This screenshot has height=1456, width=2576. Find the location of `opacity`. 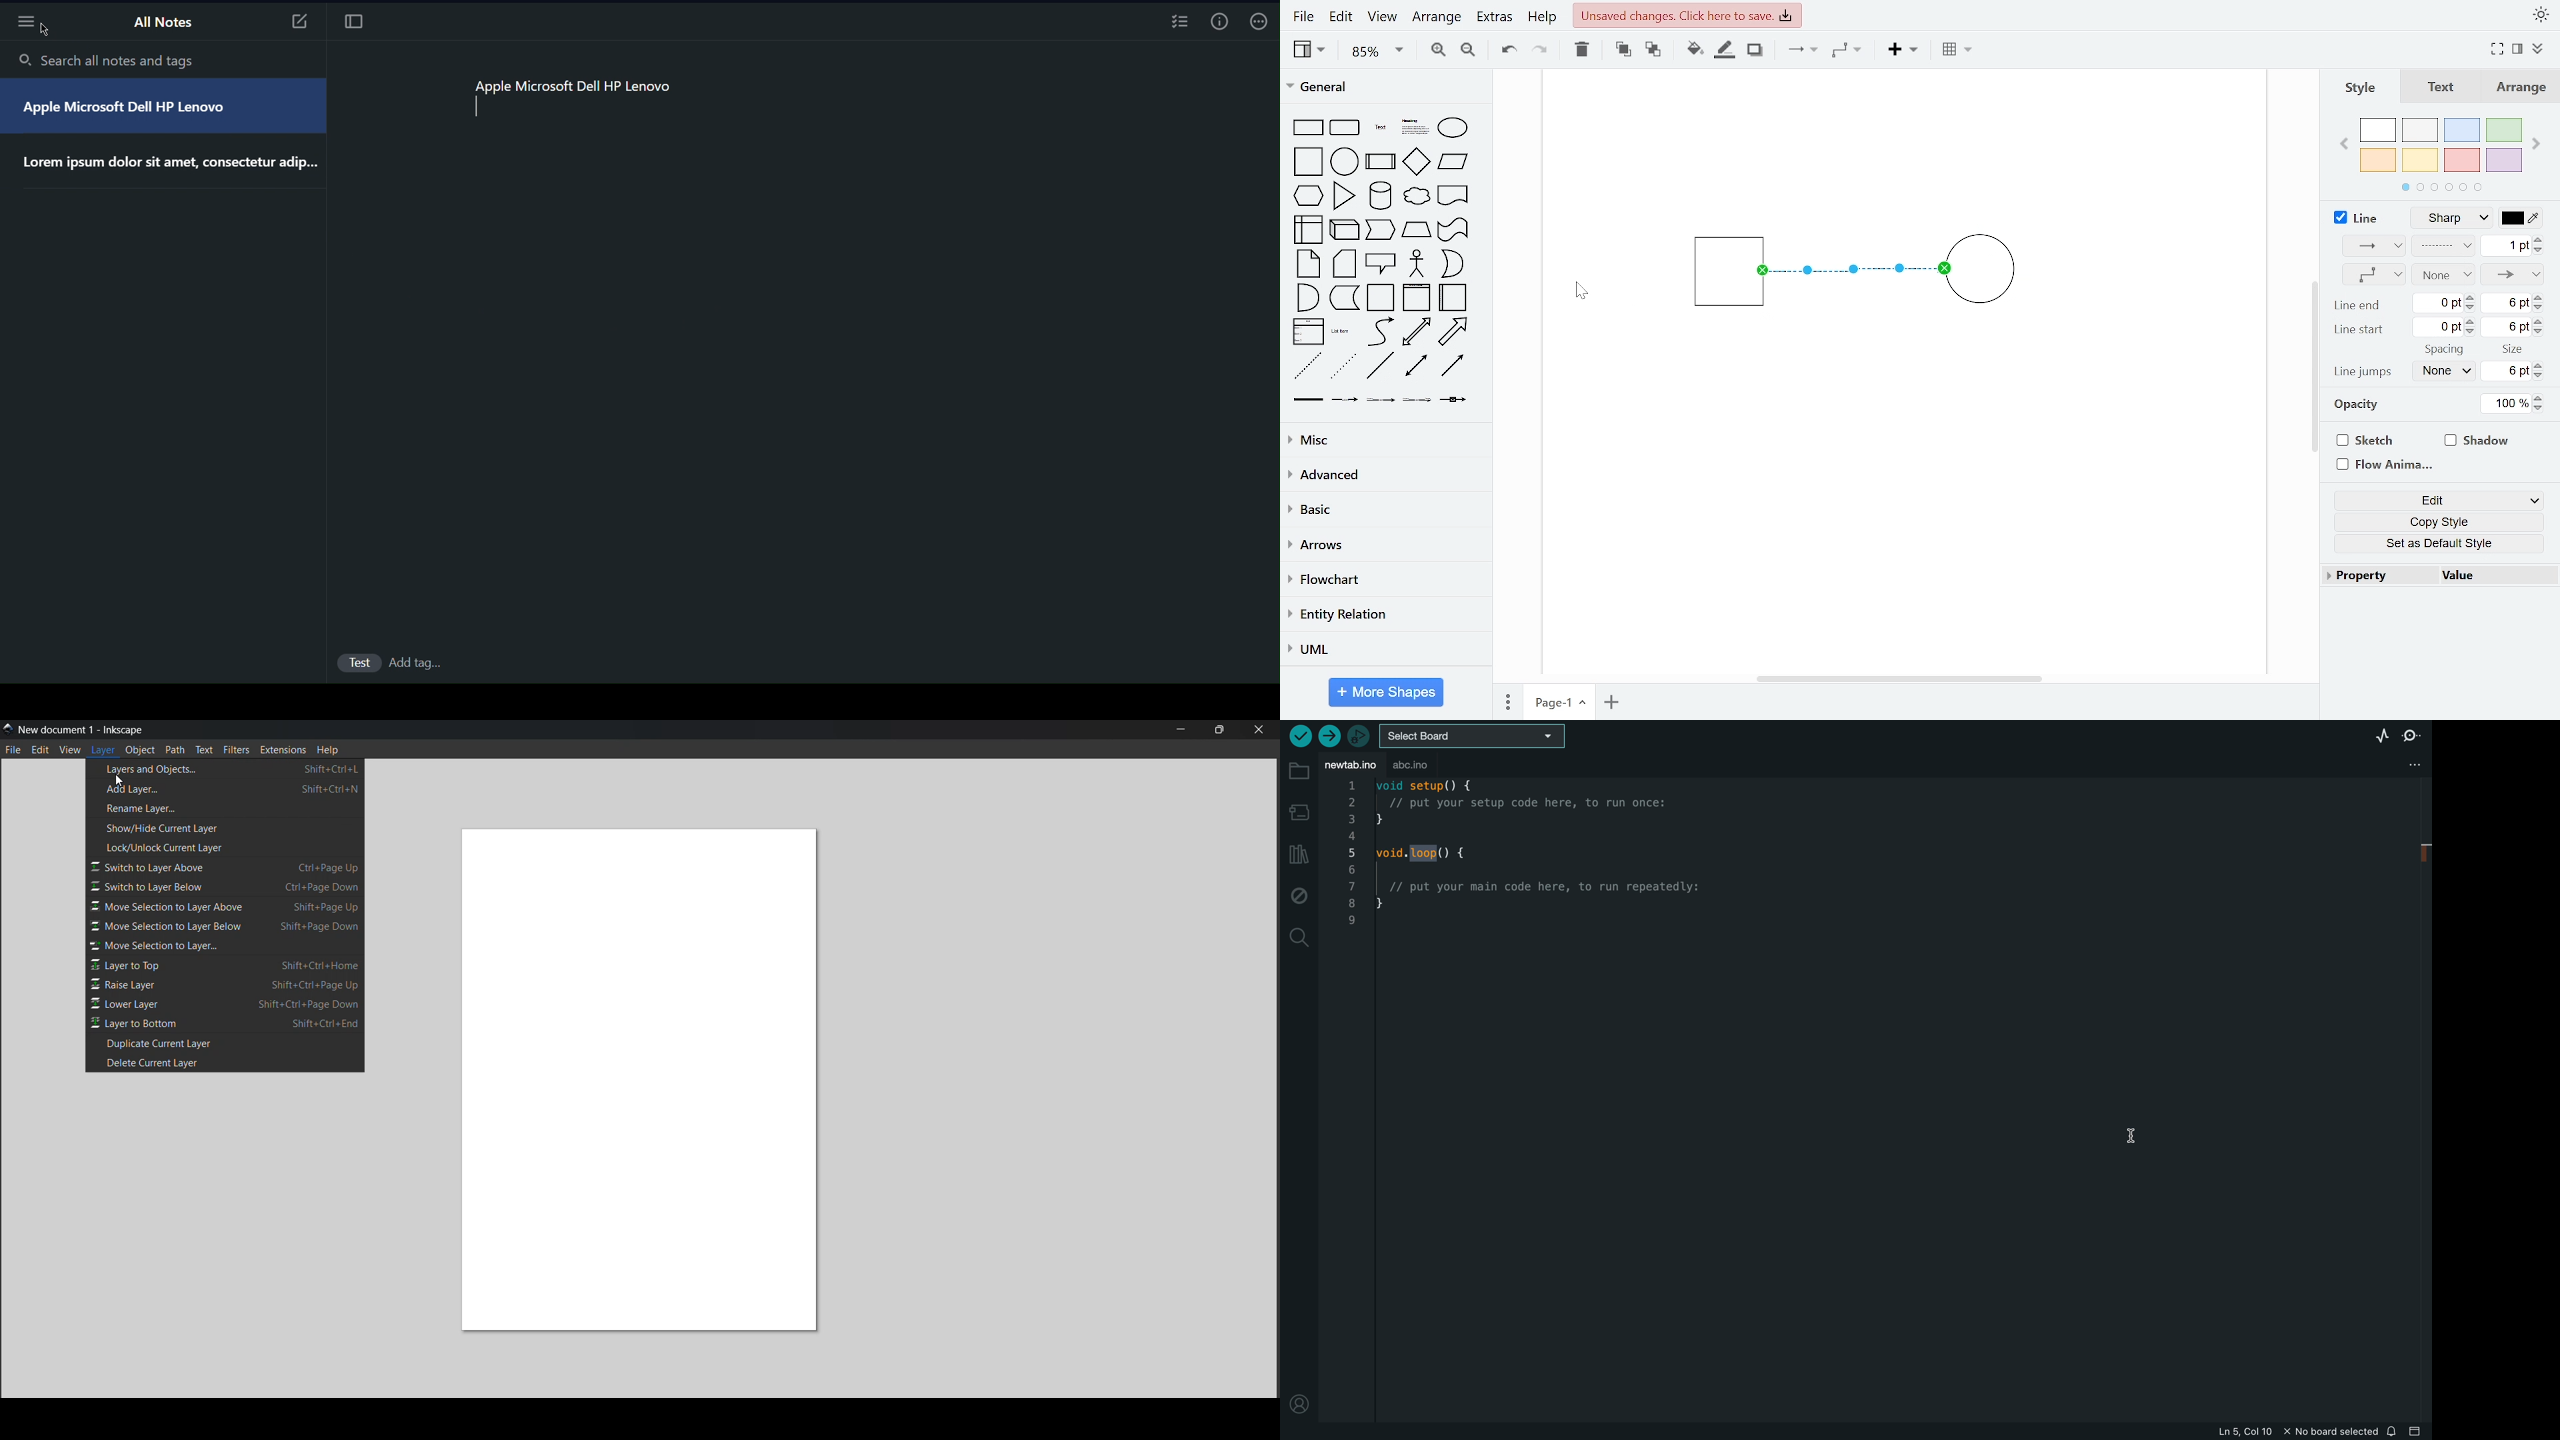

opacity is located at coordinates (2359, 407).